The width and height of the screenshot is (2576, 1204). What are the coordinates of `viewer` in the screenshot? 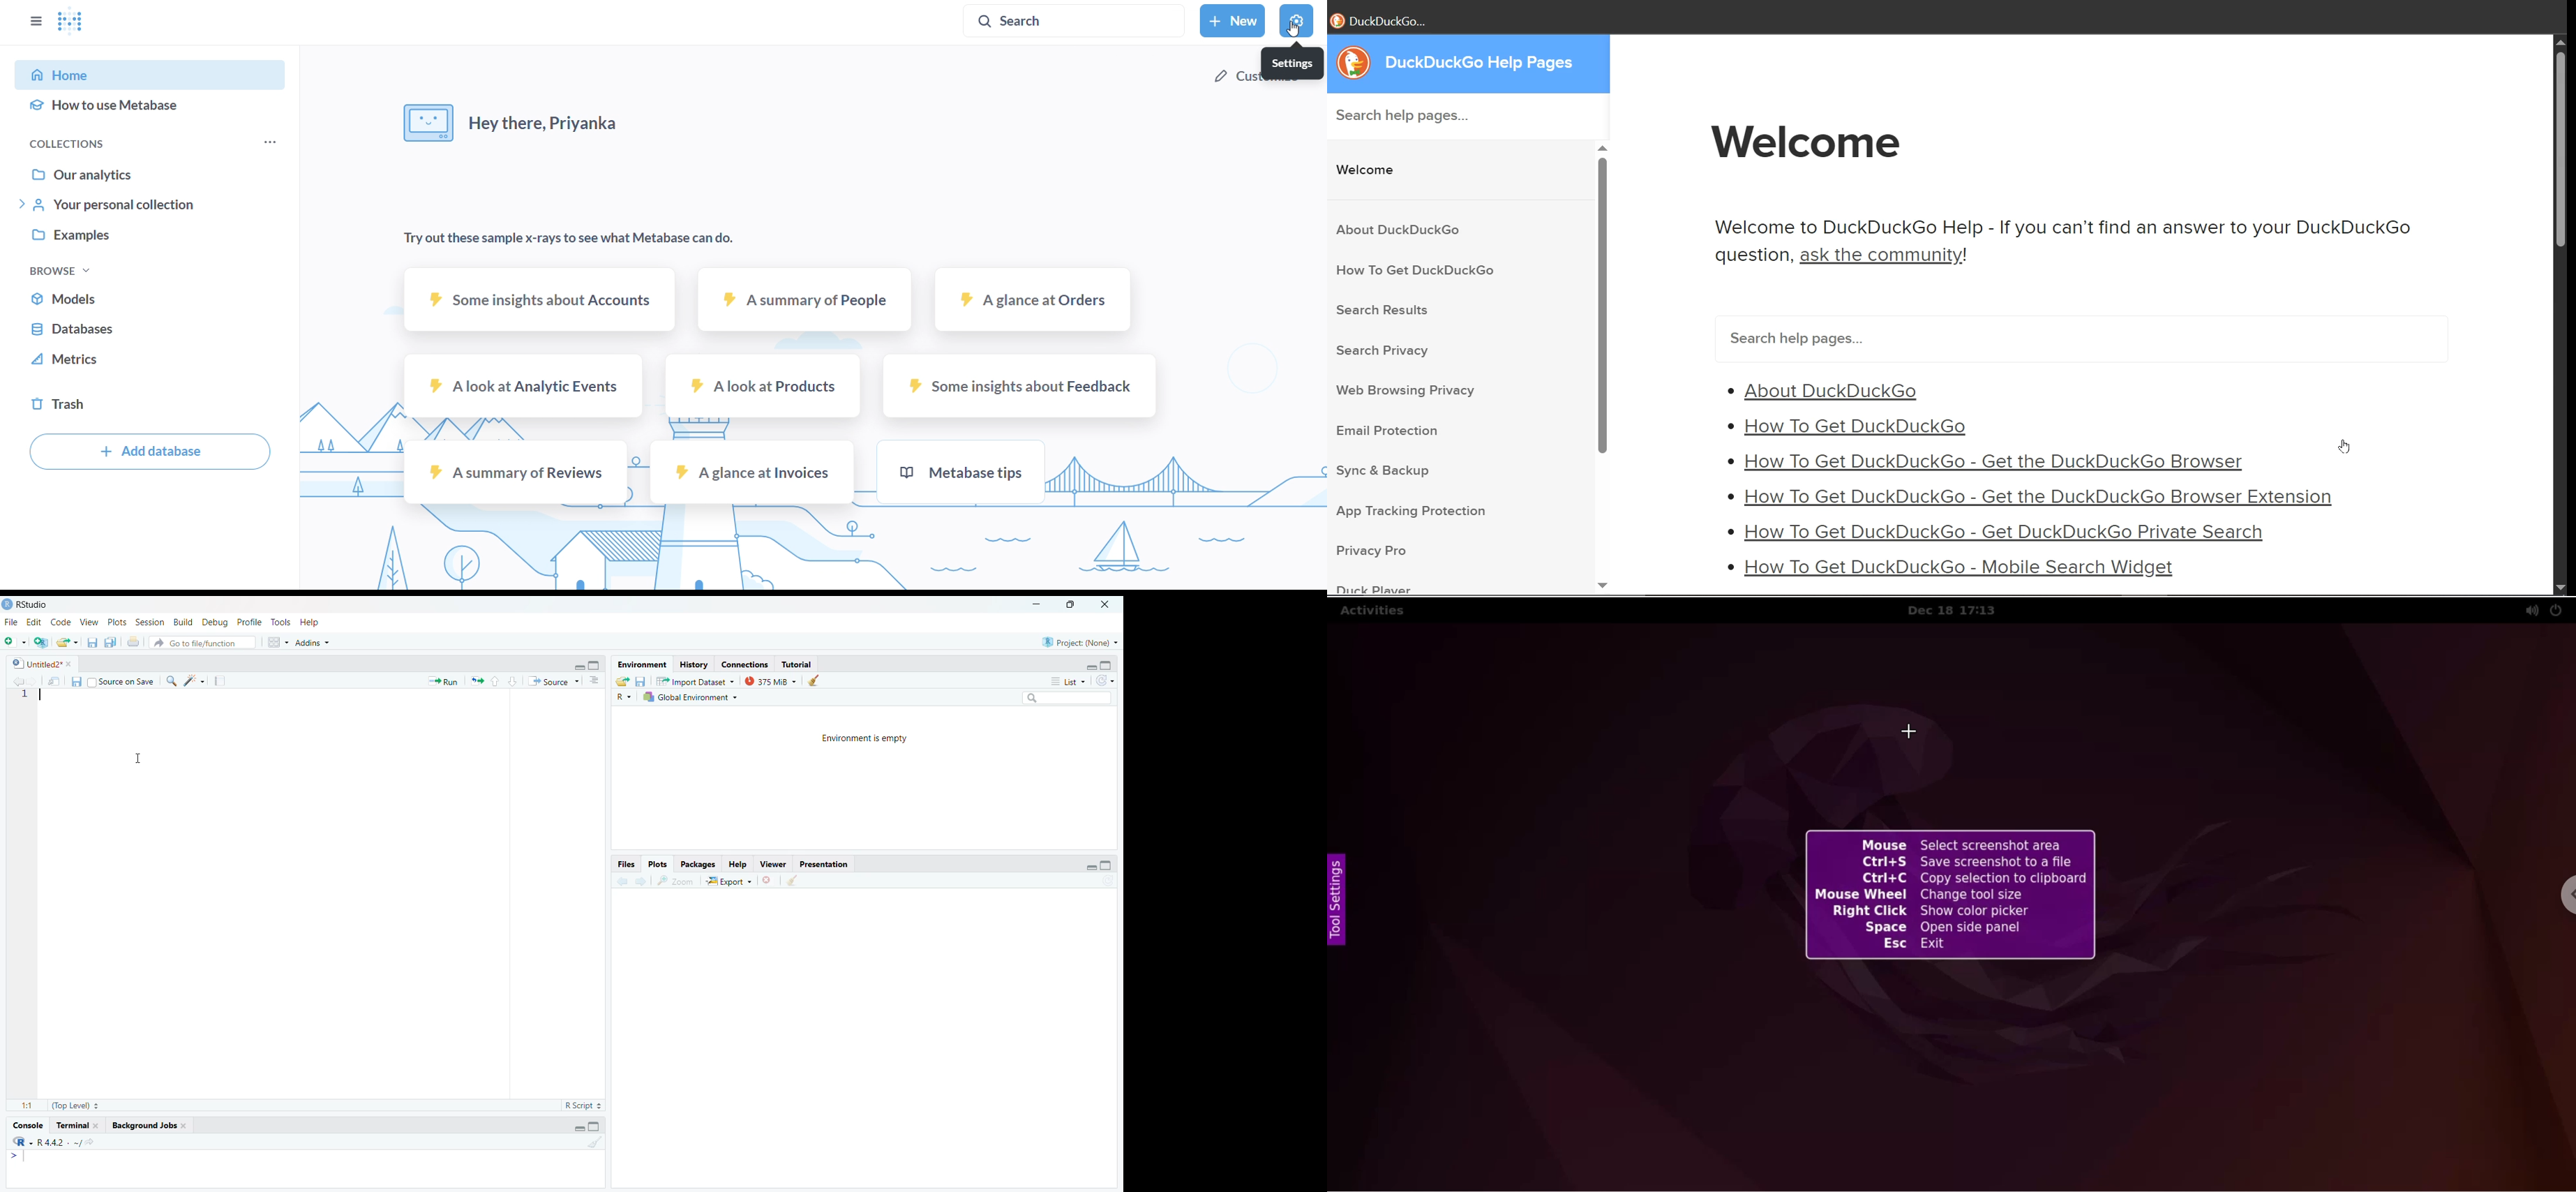 It's located at (774, 864).